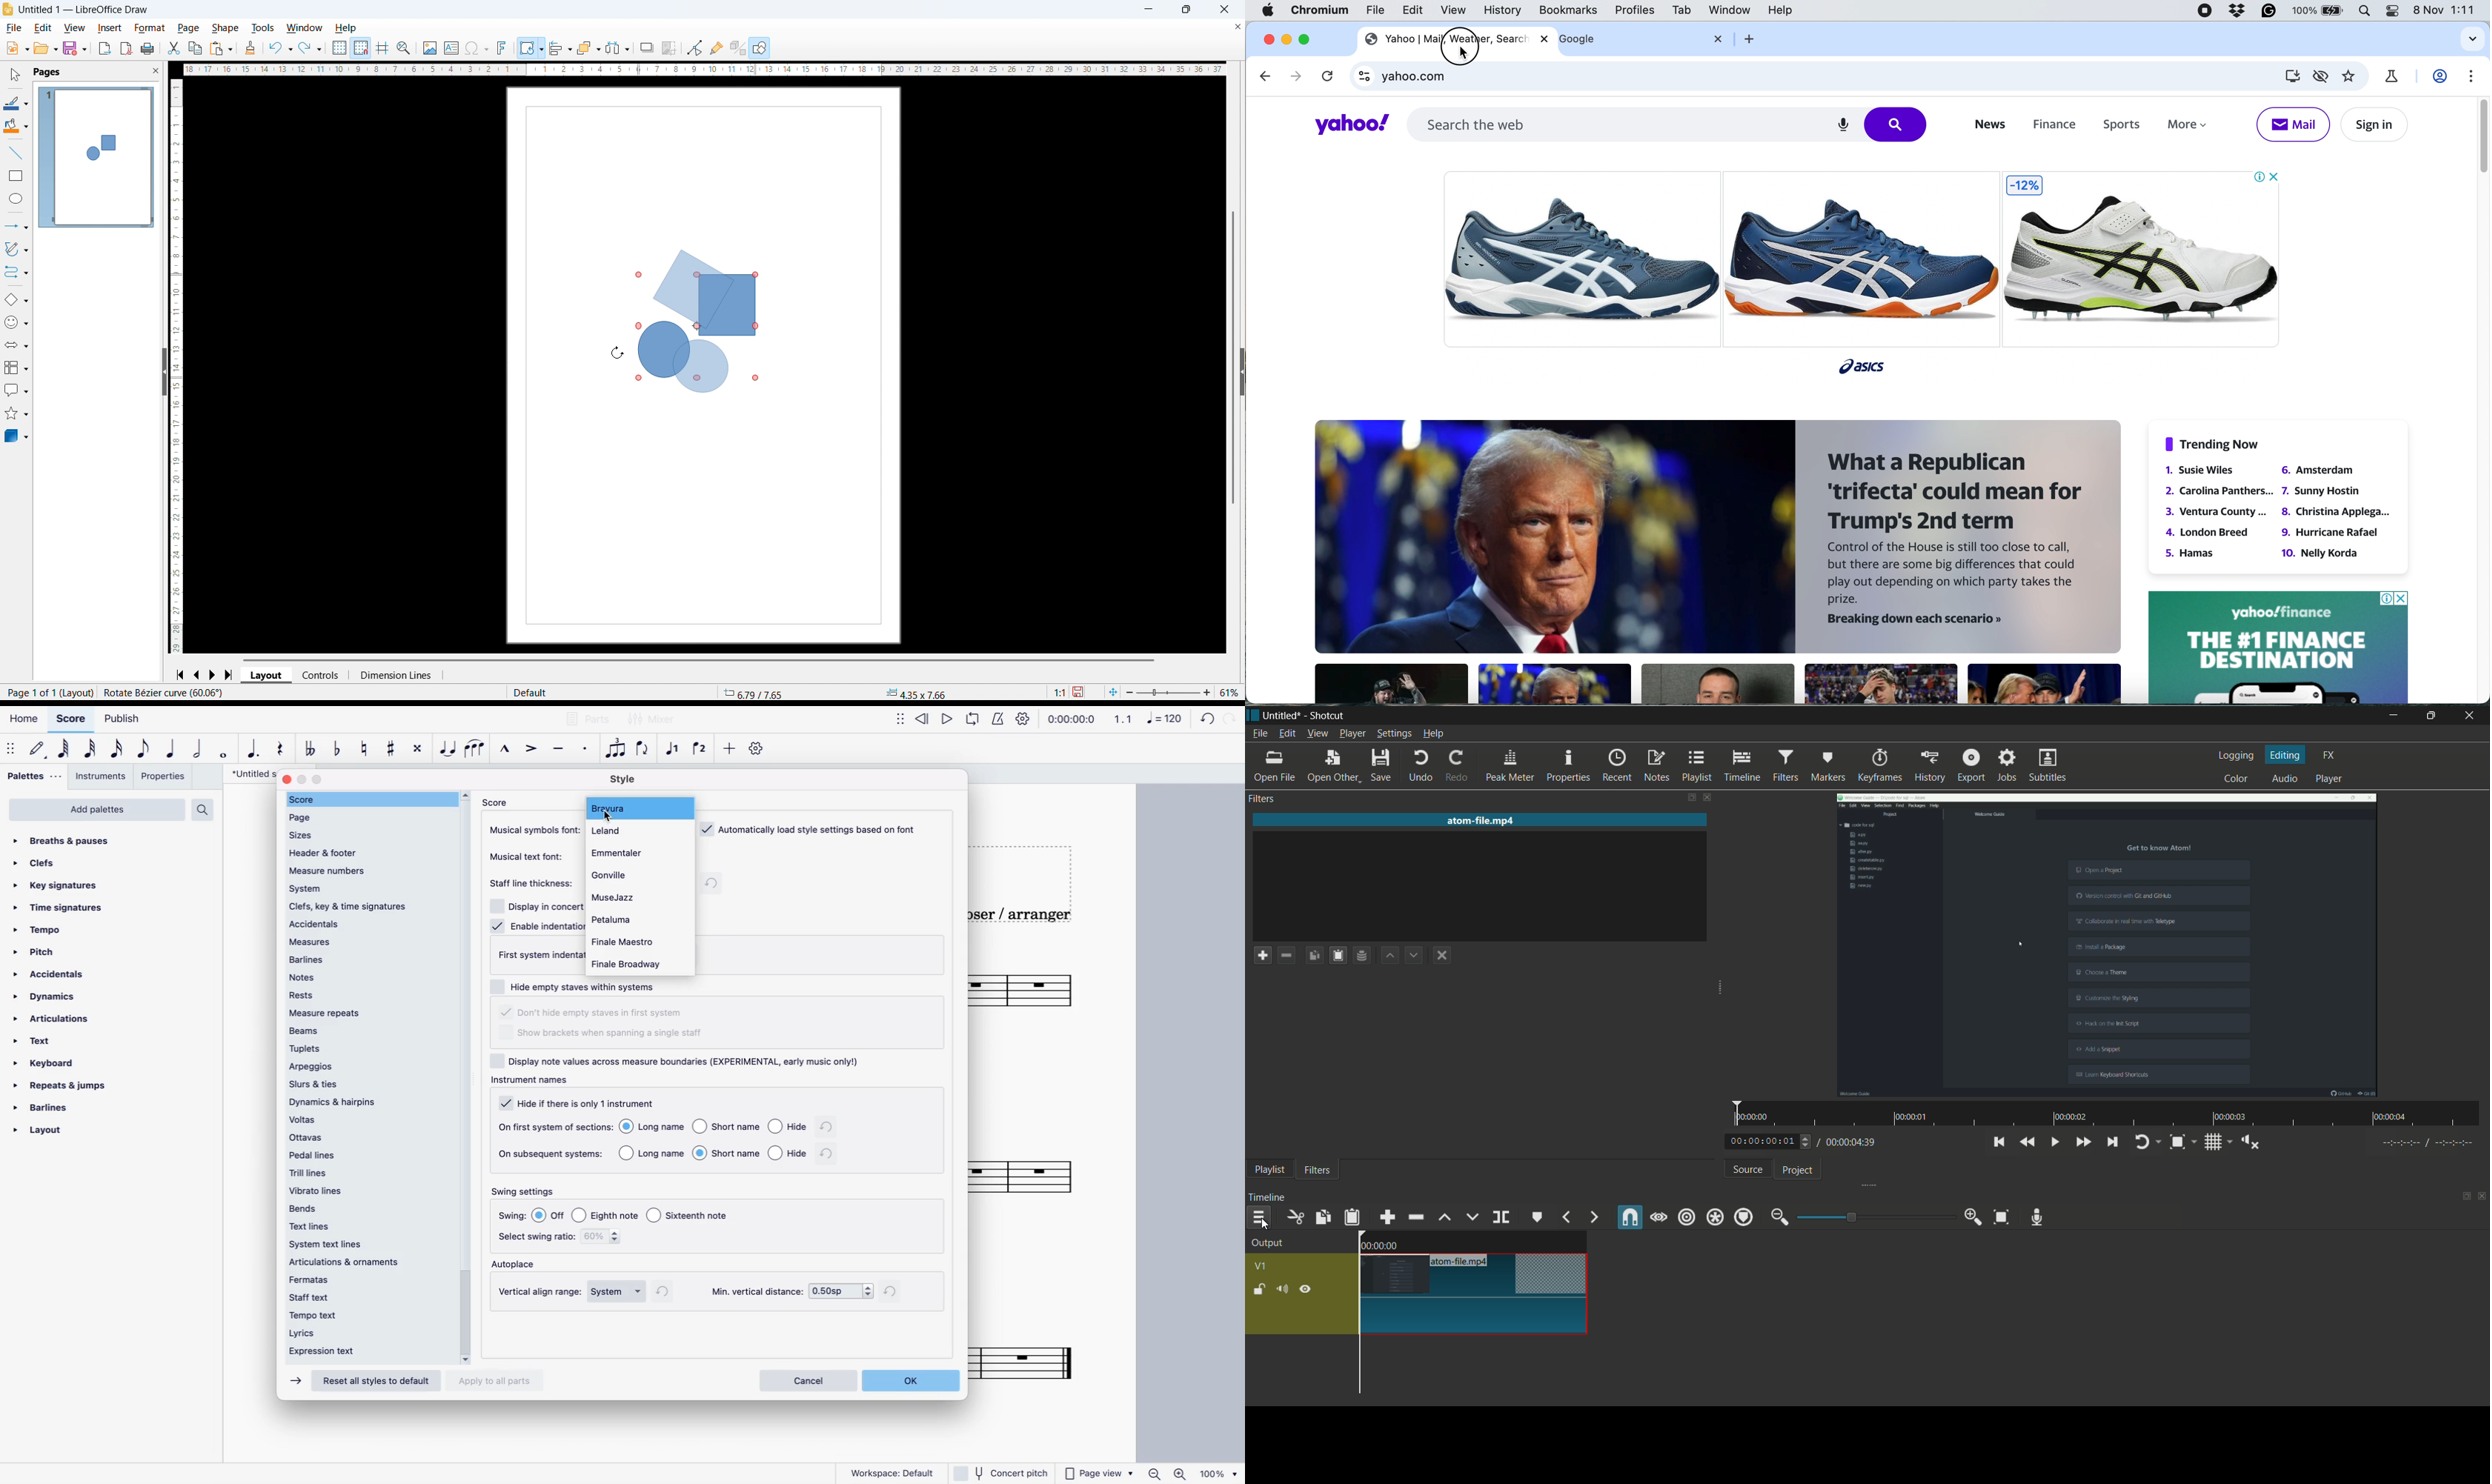 This screenshot has height=1484, width=2492. I want to click on Close PANE , so click(156, 70).